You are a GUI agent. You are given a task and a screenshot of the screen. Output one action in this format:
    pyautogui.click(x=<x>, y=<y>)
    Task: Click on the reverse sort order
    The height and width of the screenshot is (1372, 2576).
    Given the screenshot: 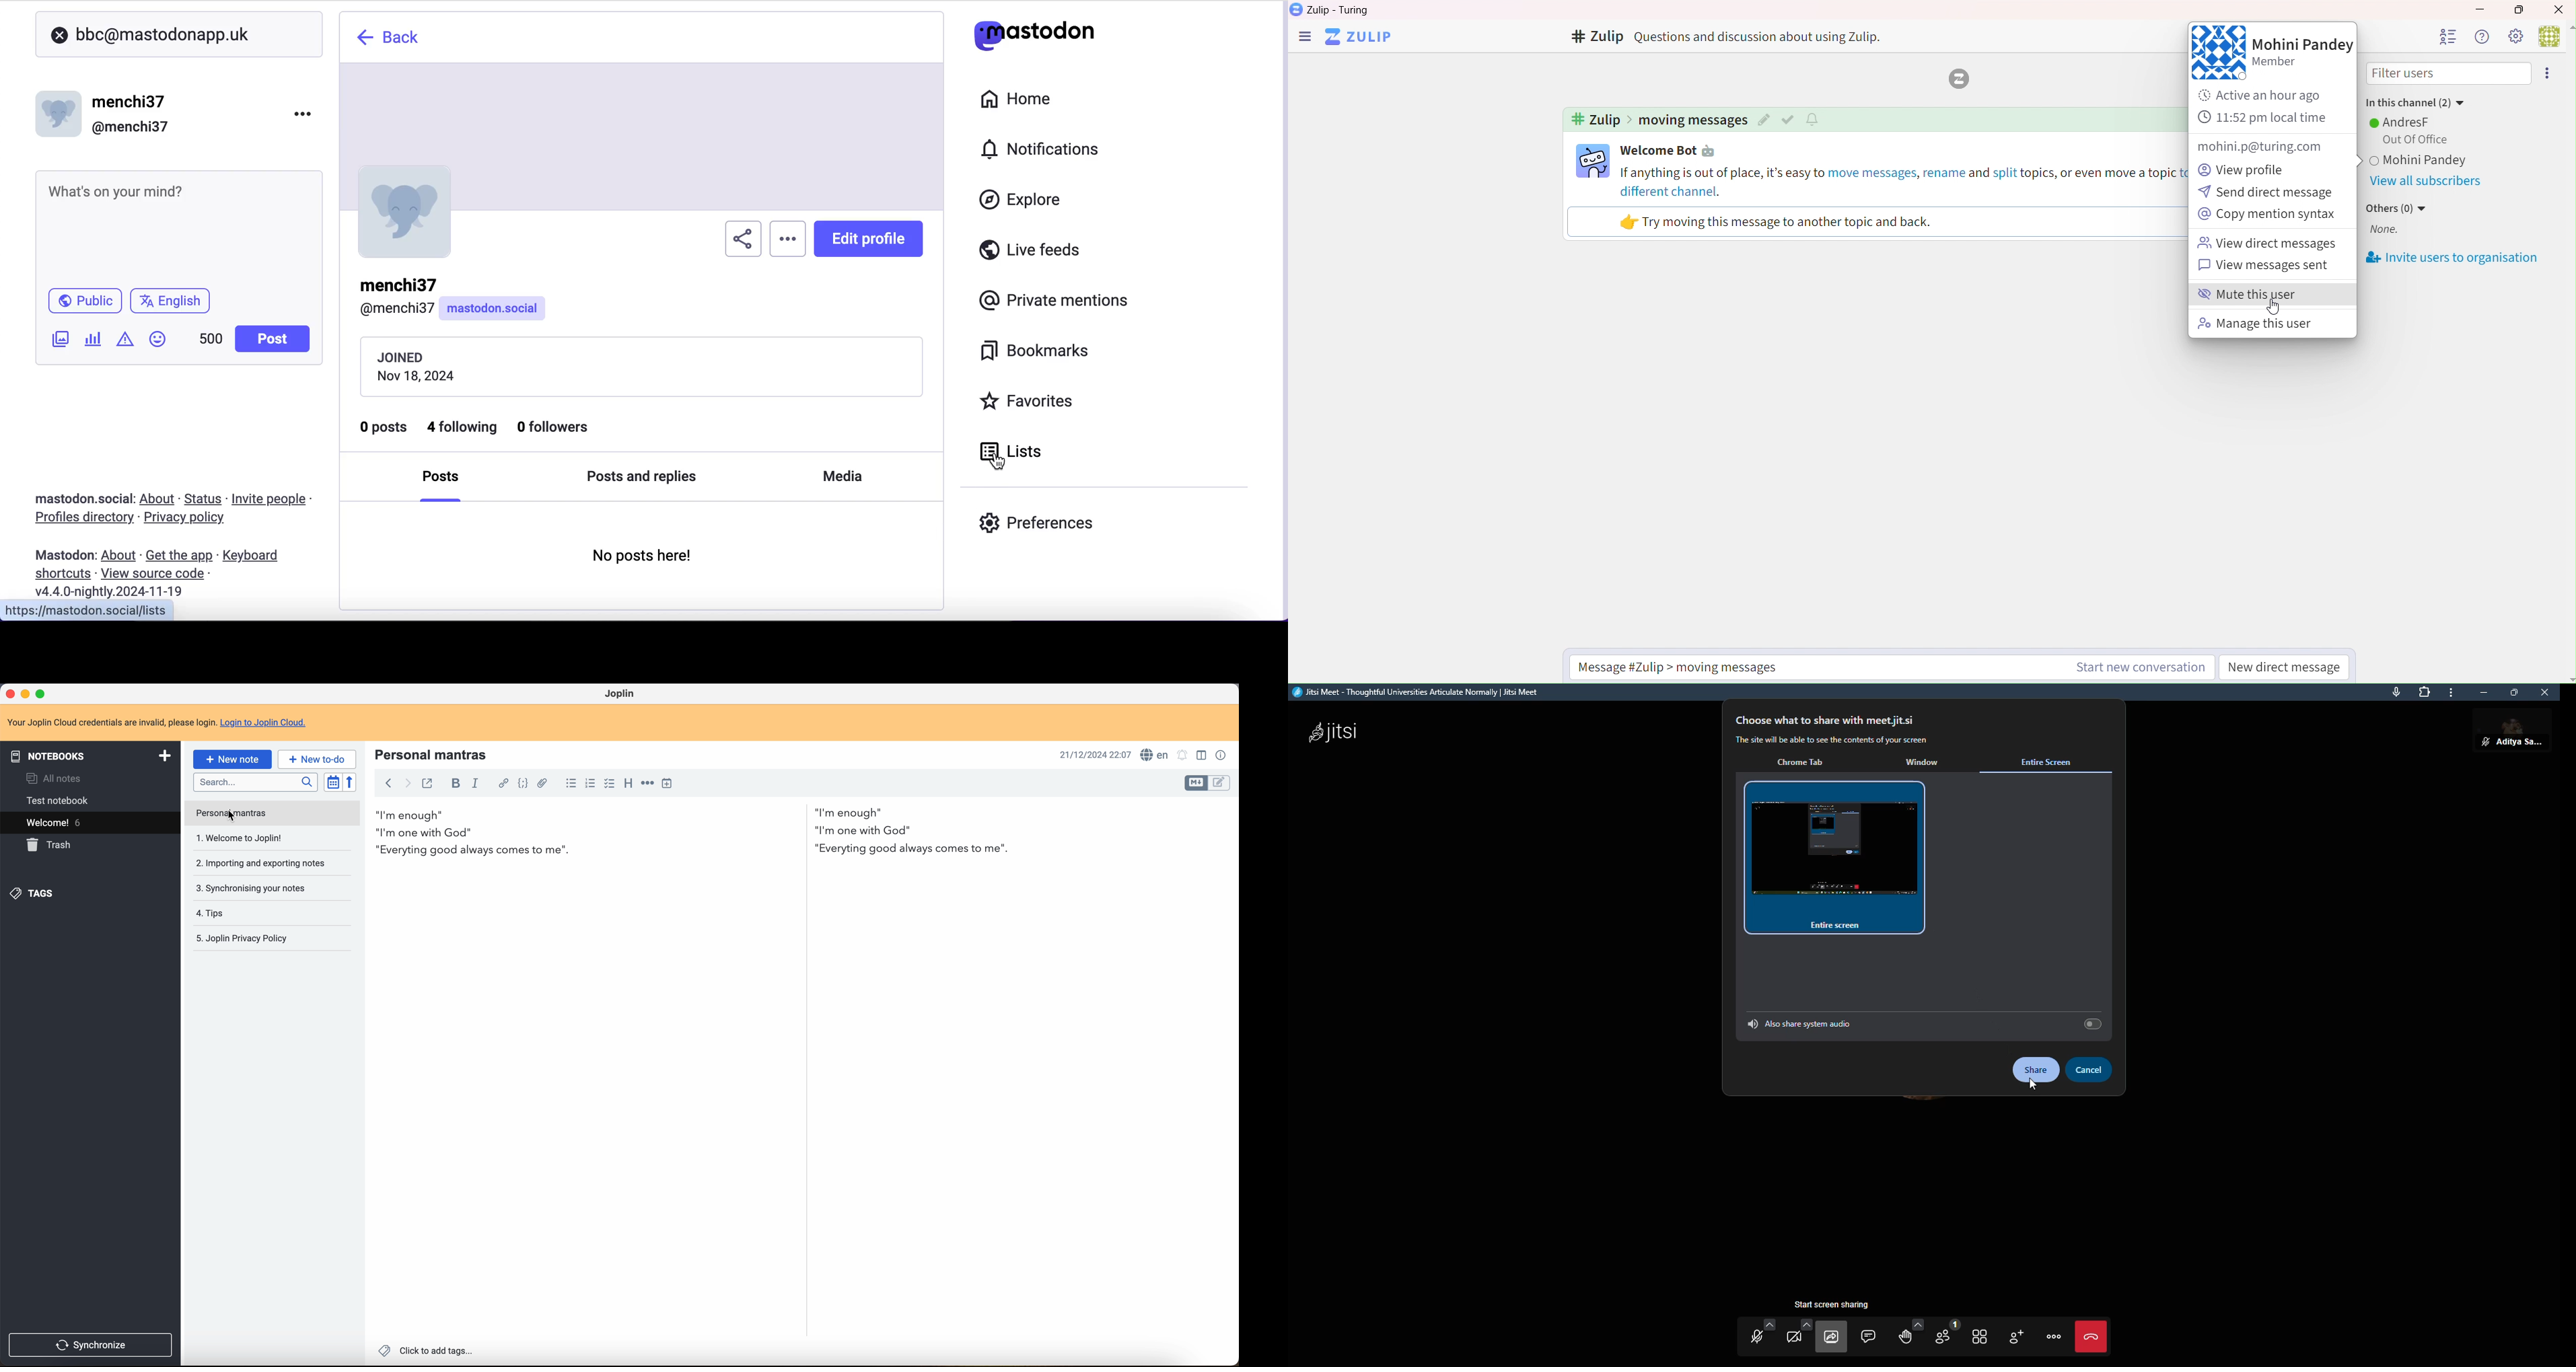 What is the action you would take?
    pyautogui.click(x=349, y=783)
    